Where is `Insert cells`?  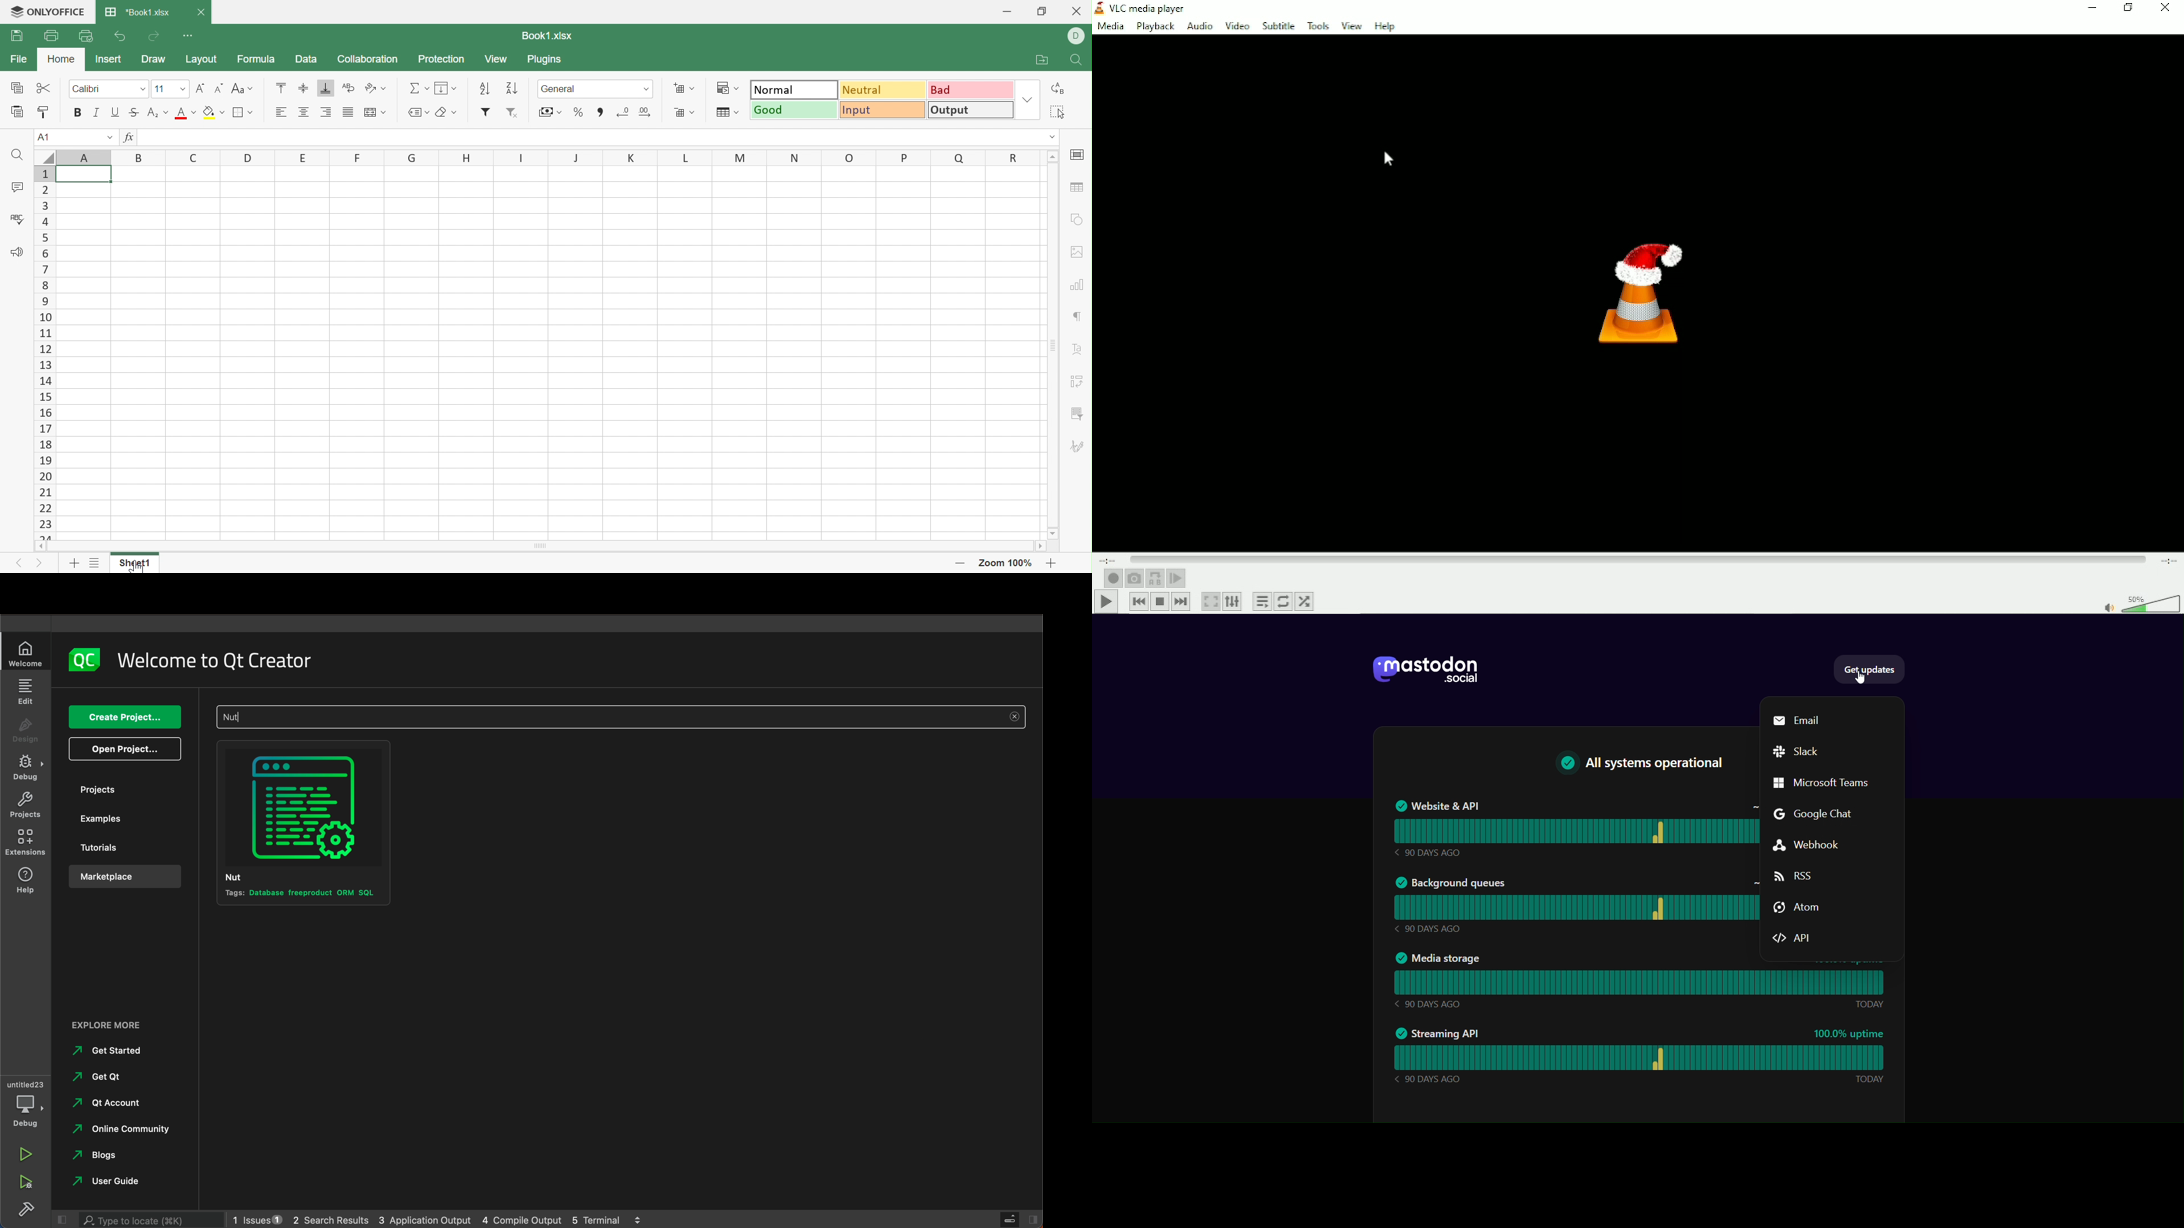
Insert cells is located at coordinates (684, 87).